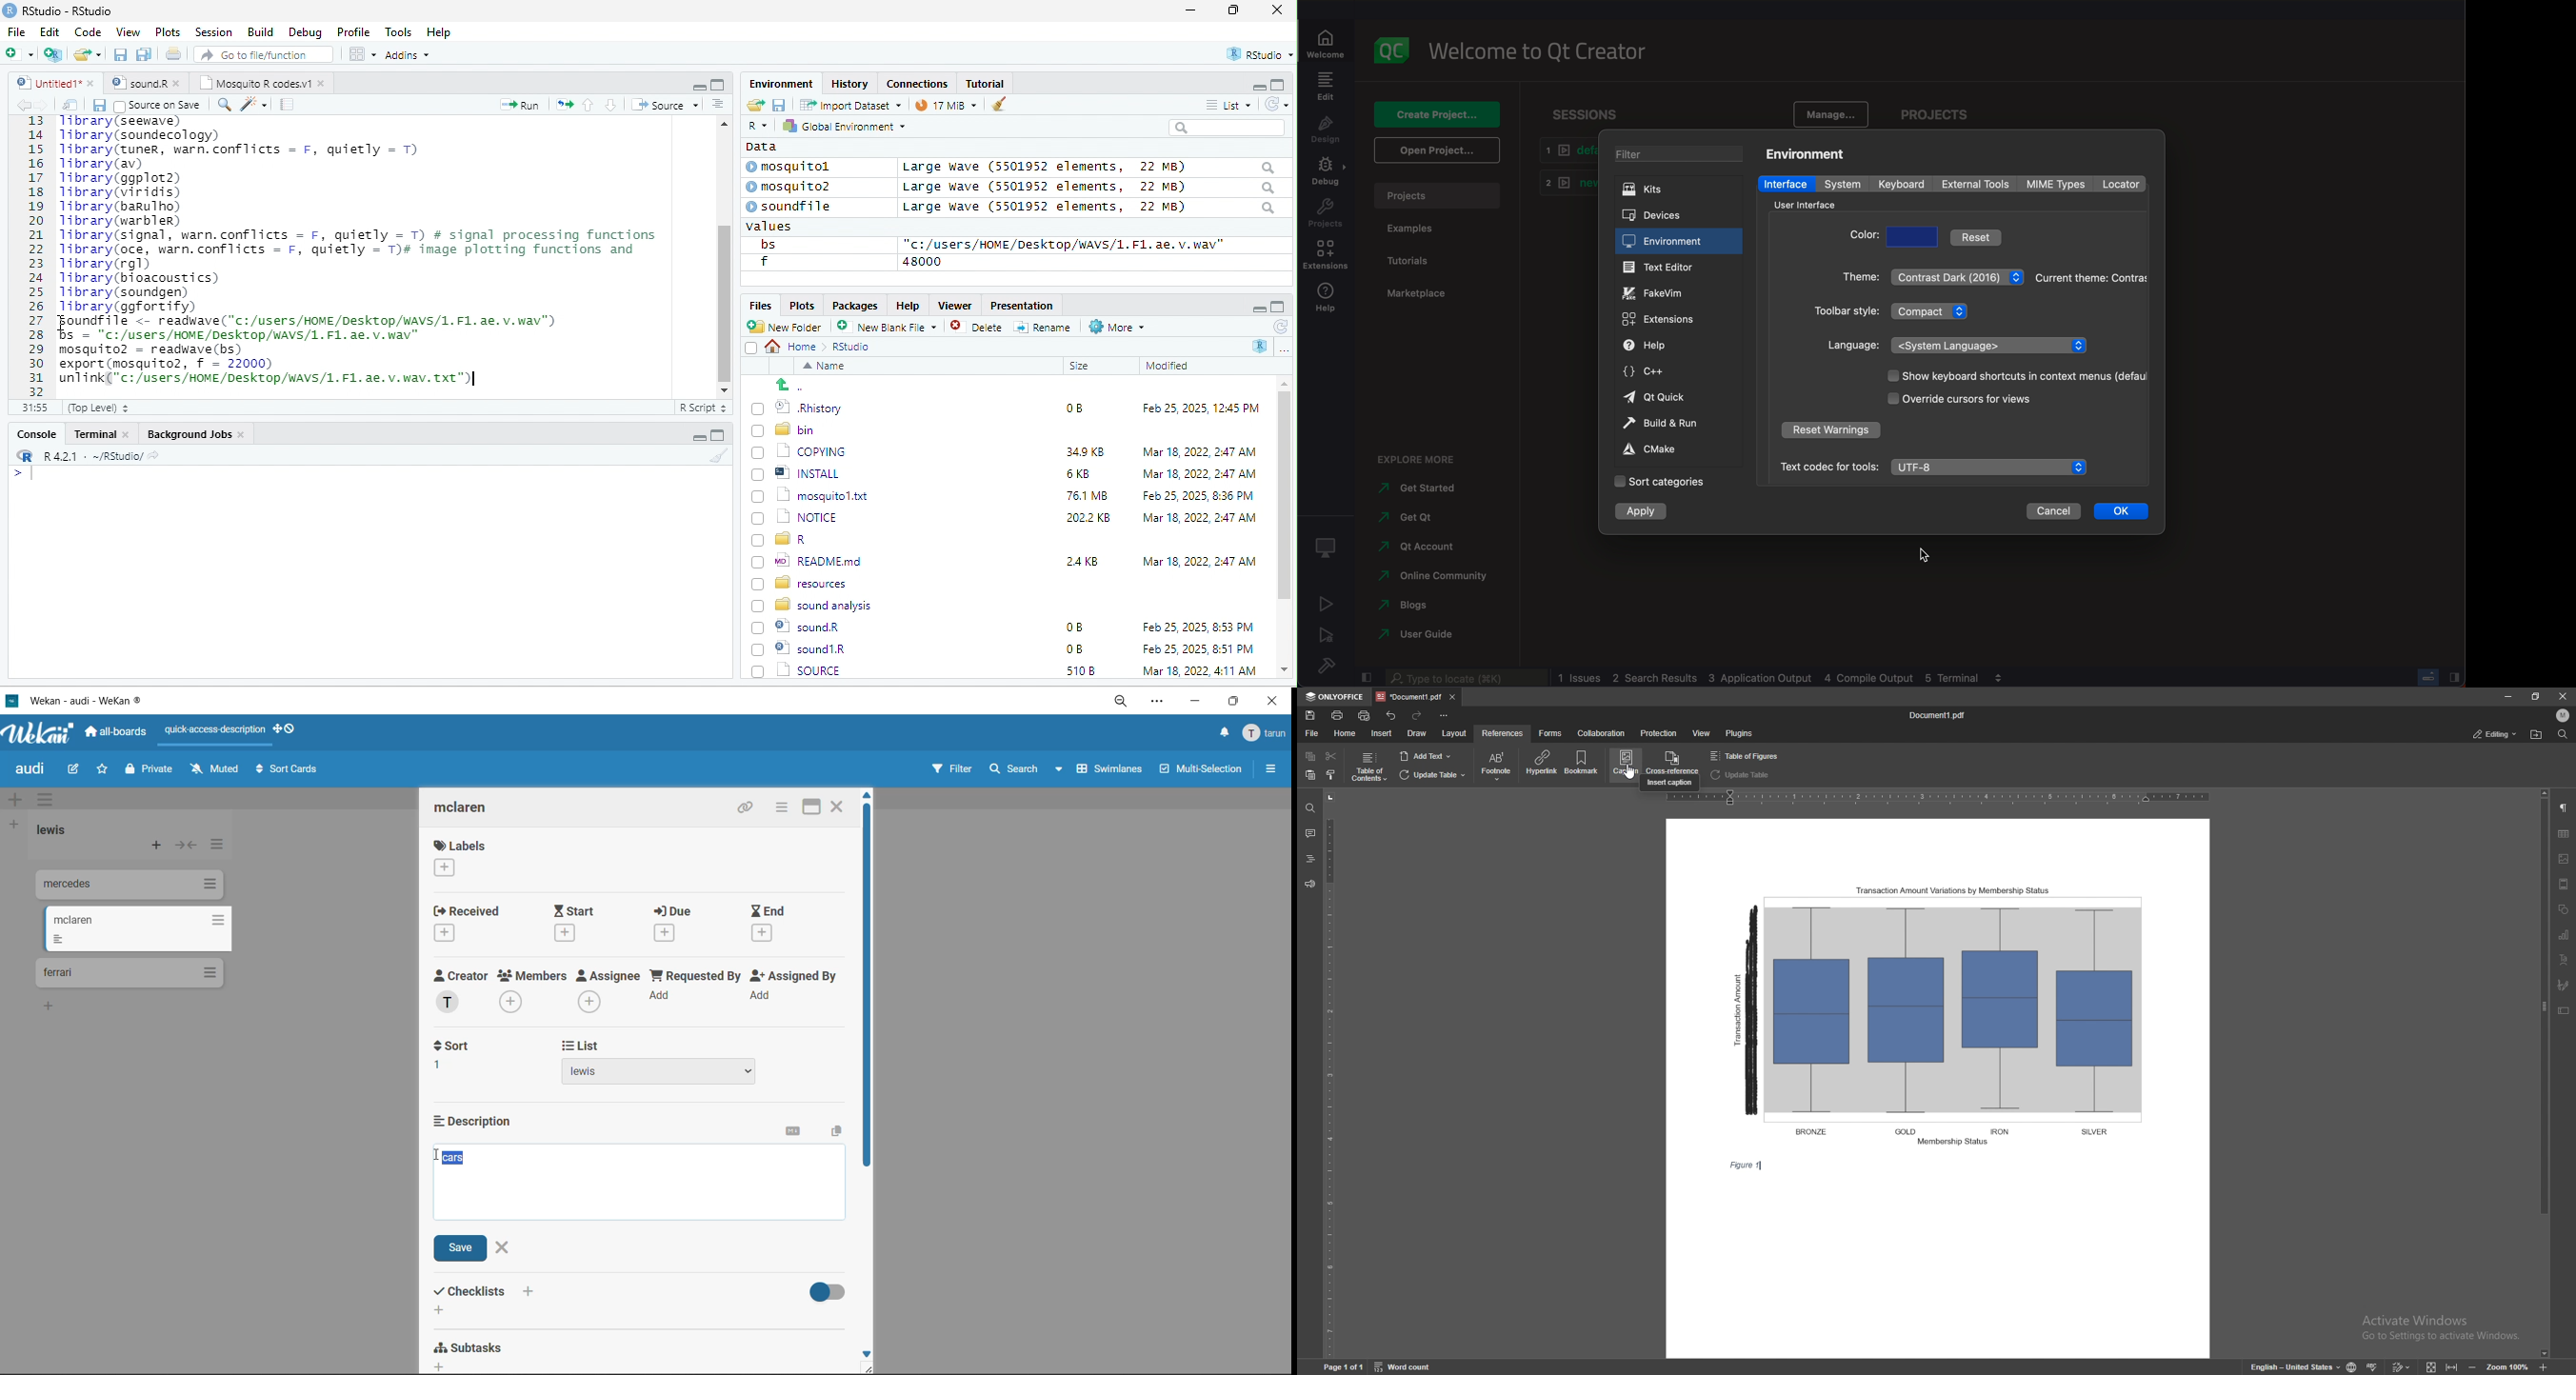  Describe the element at coordinates (98, 408) in the screenshot. I see `(Top Level) +` at that location.